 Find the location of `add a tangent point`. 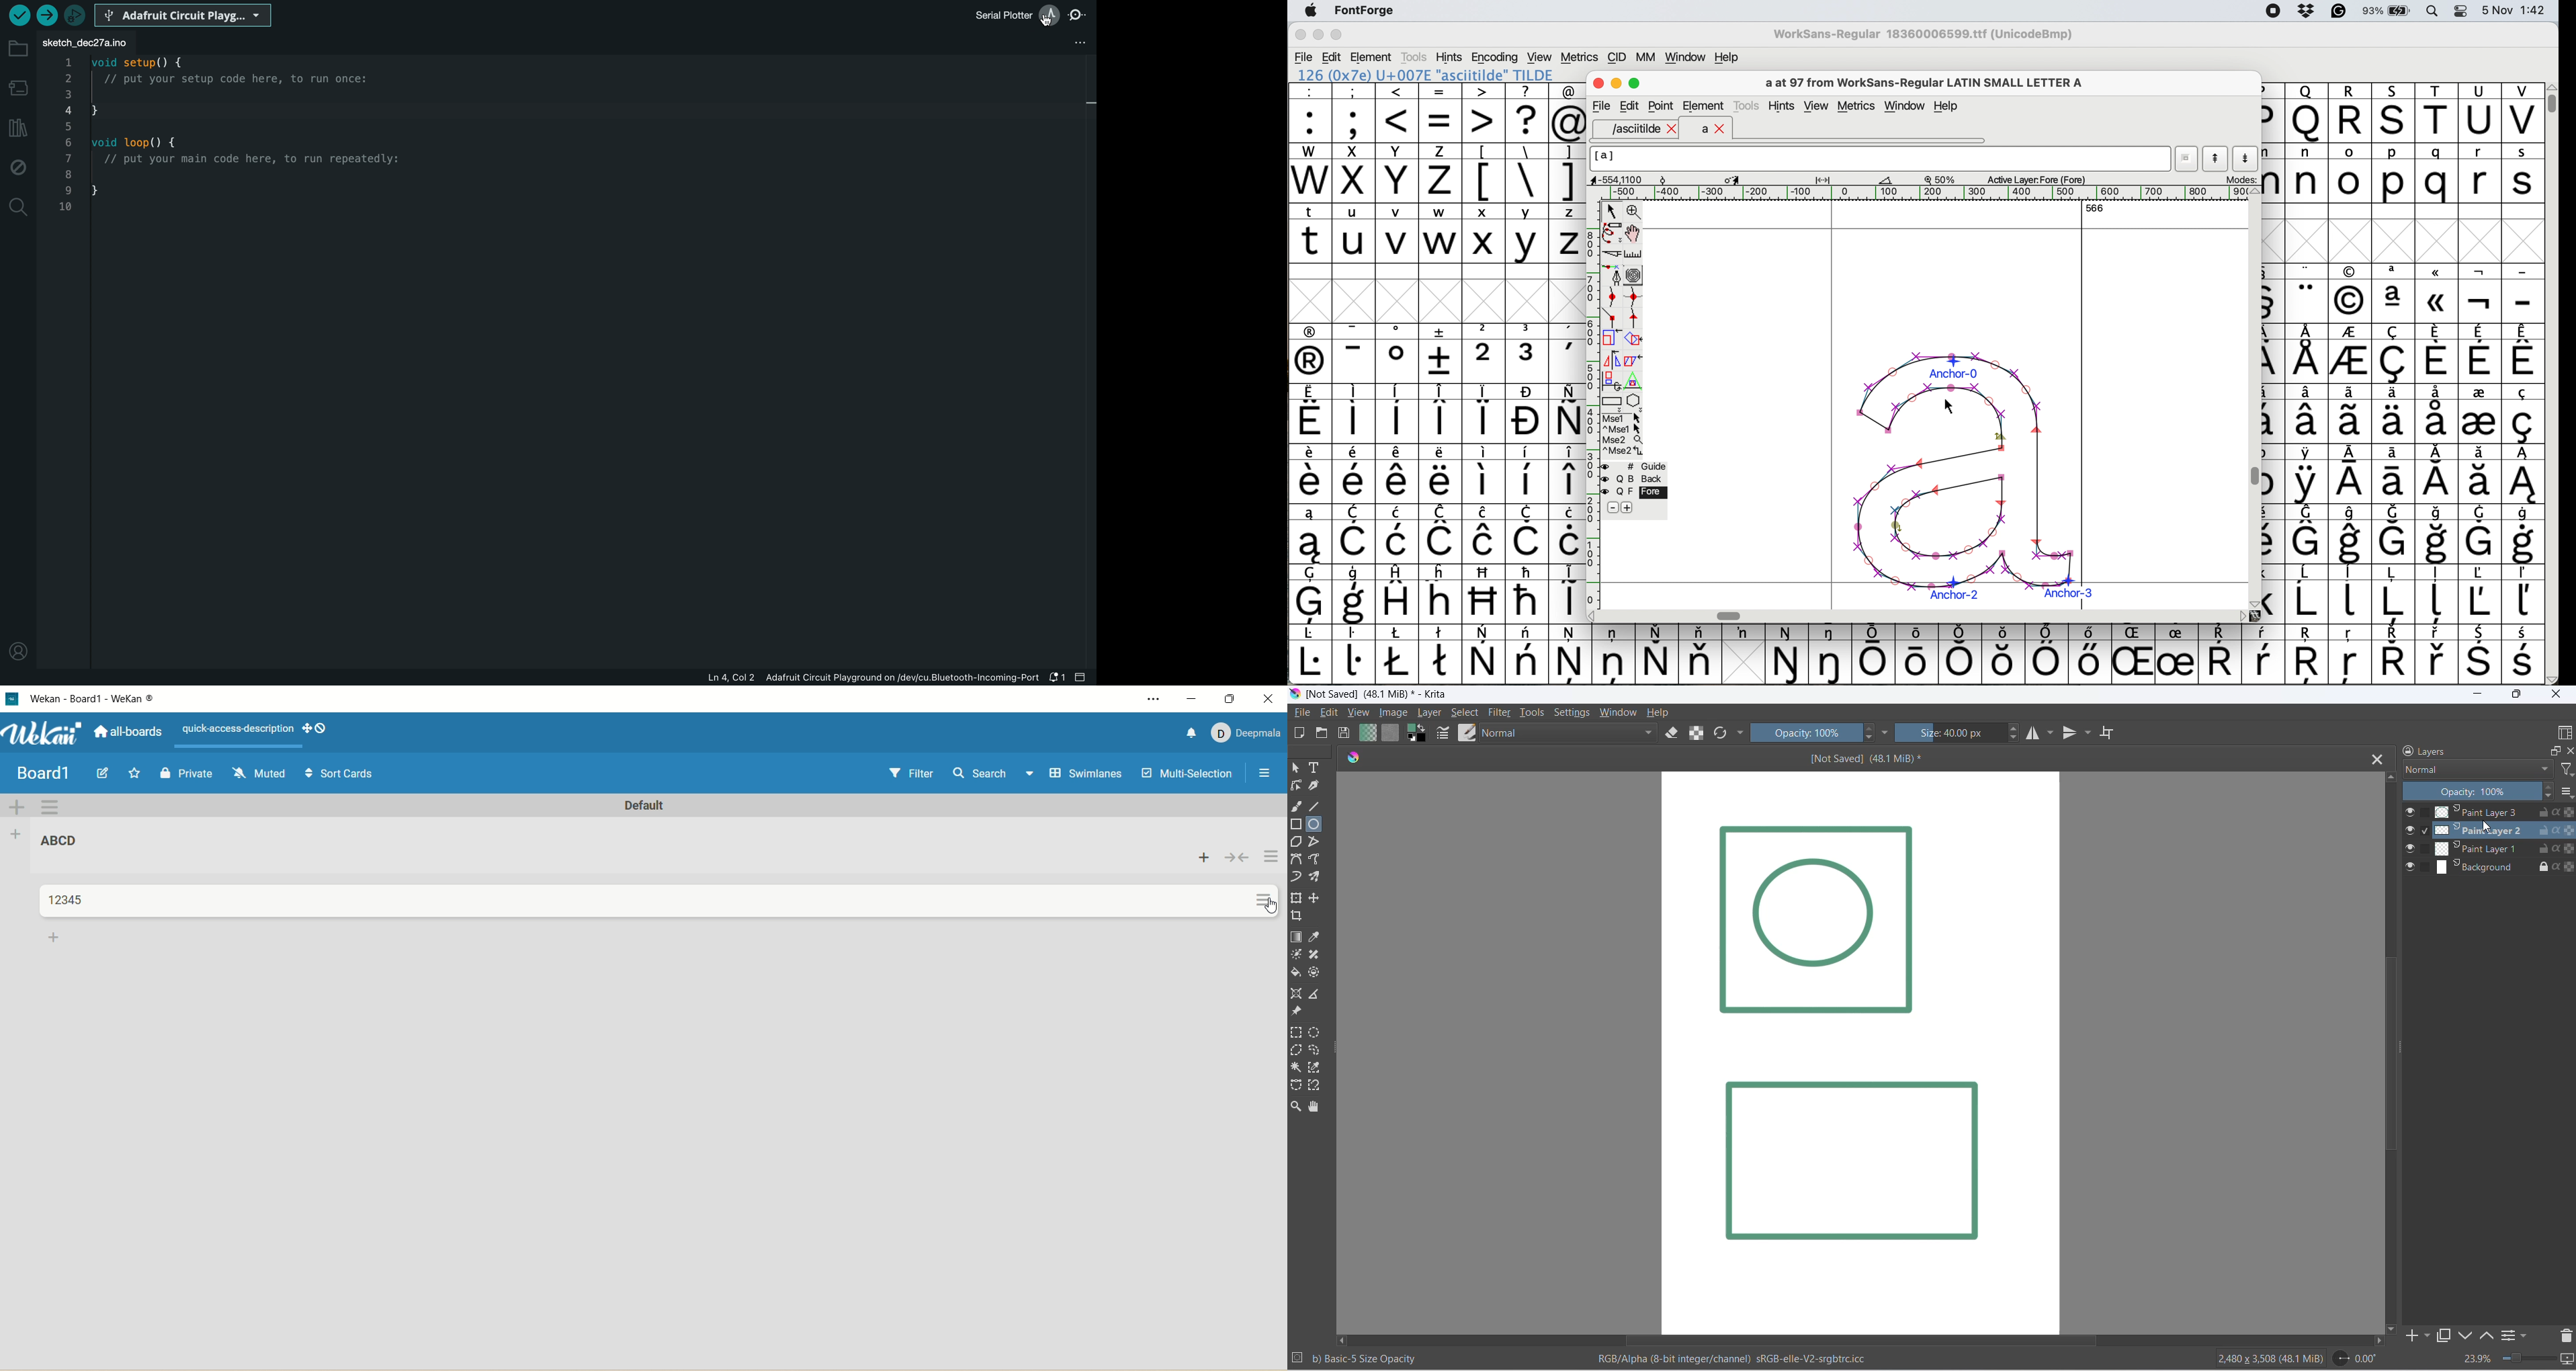

add a tangent point is located at coordinates (1636, 318).